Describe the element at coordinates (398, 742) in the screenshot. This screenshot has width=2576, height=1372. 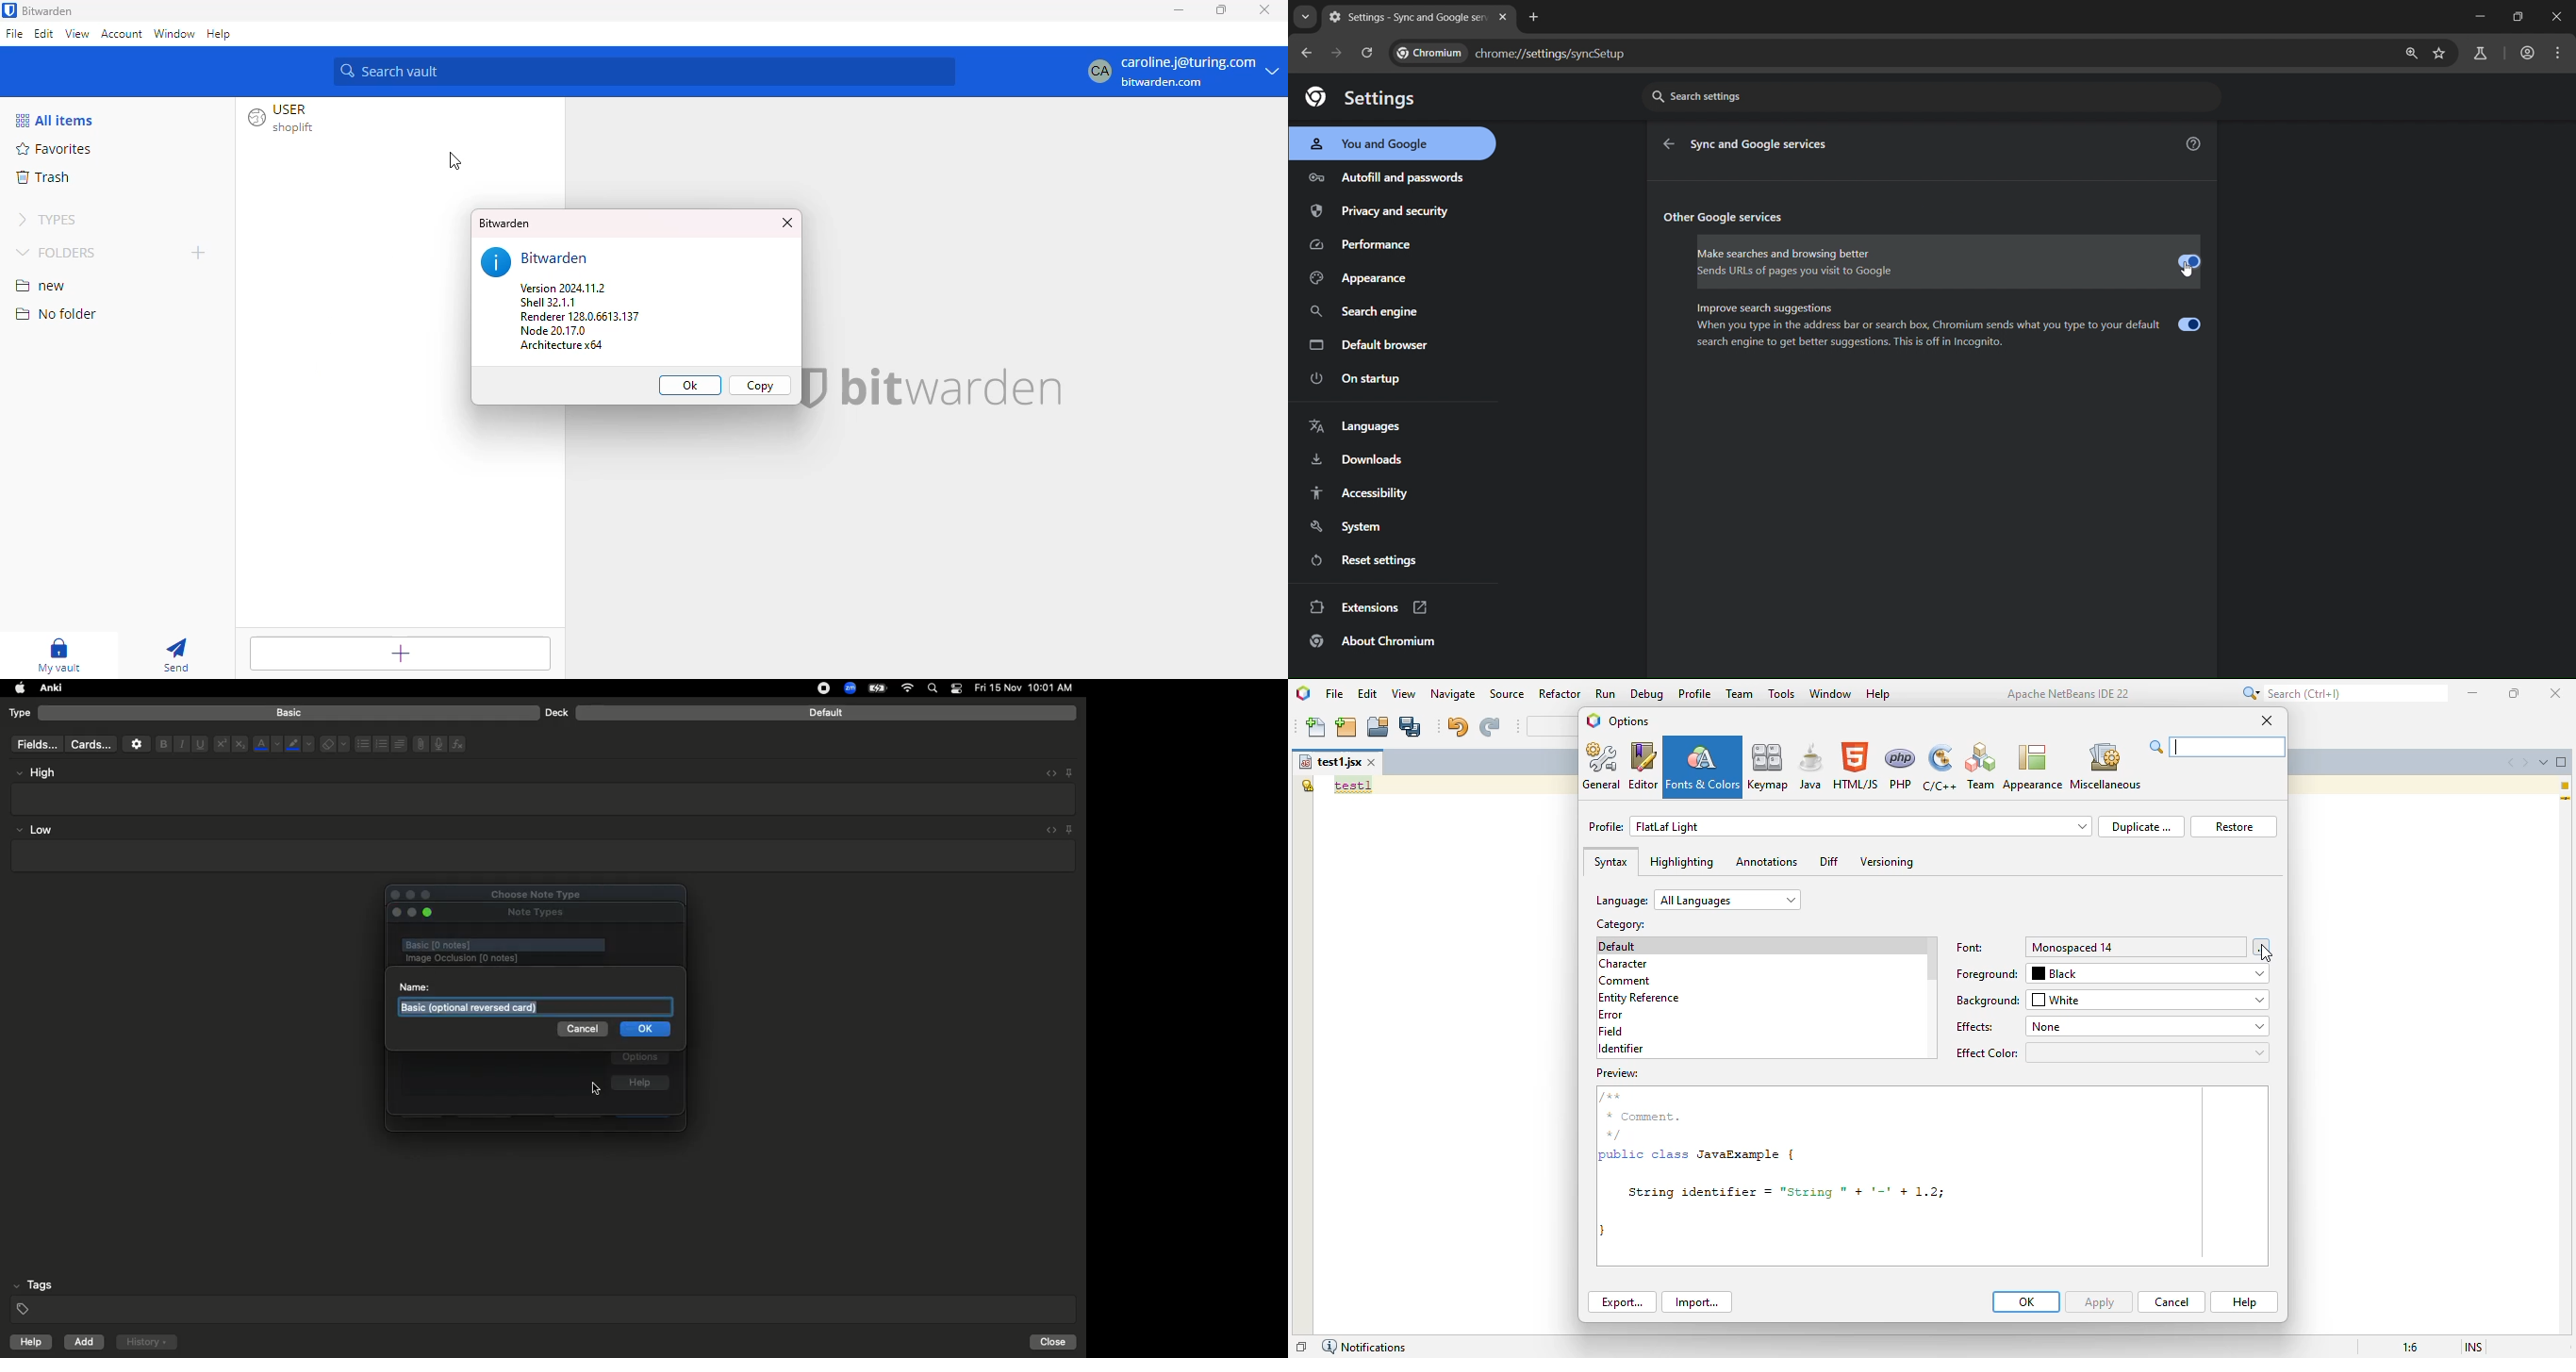
I see `Alignment` at that location.